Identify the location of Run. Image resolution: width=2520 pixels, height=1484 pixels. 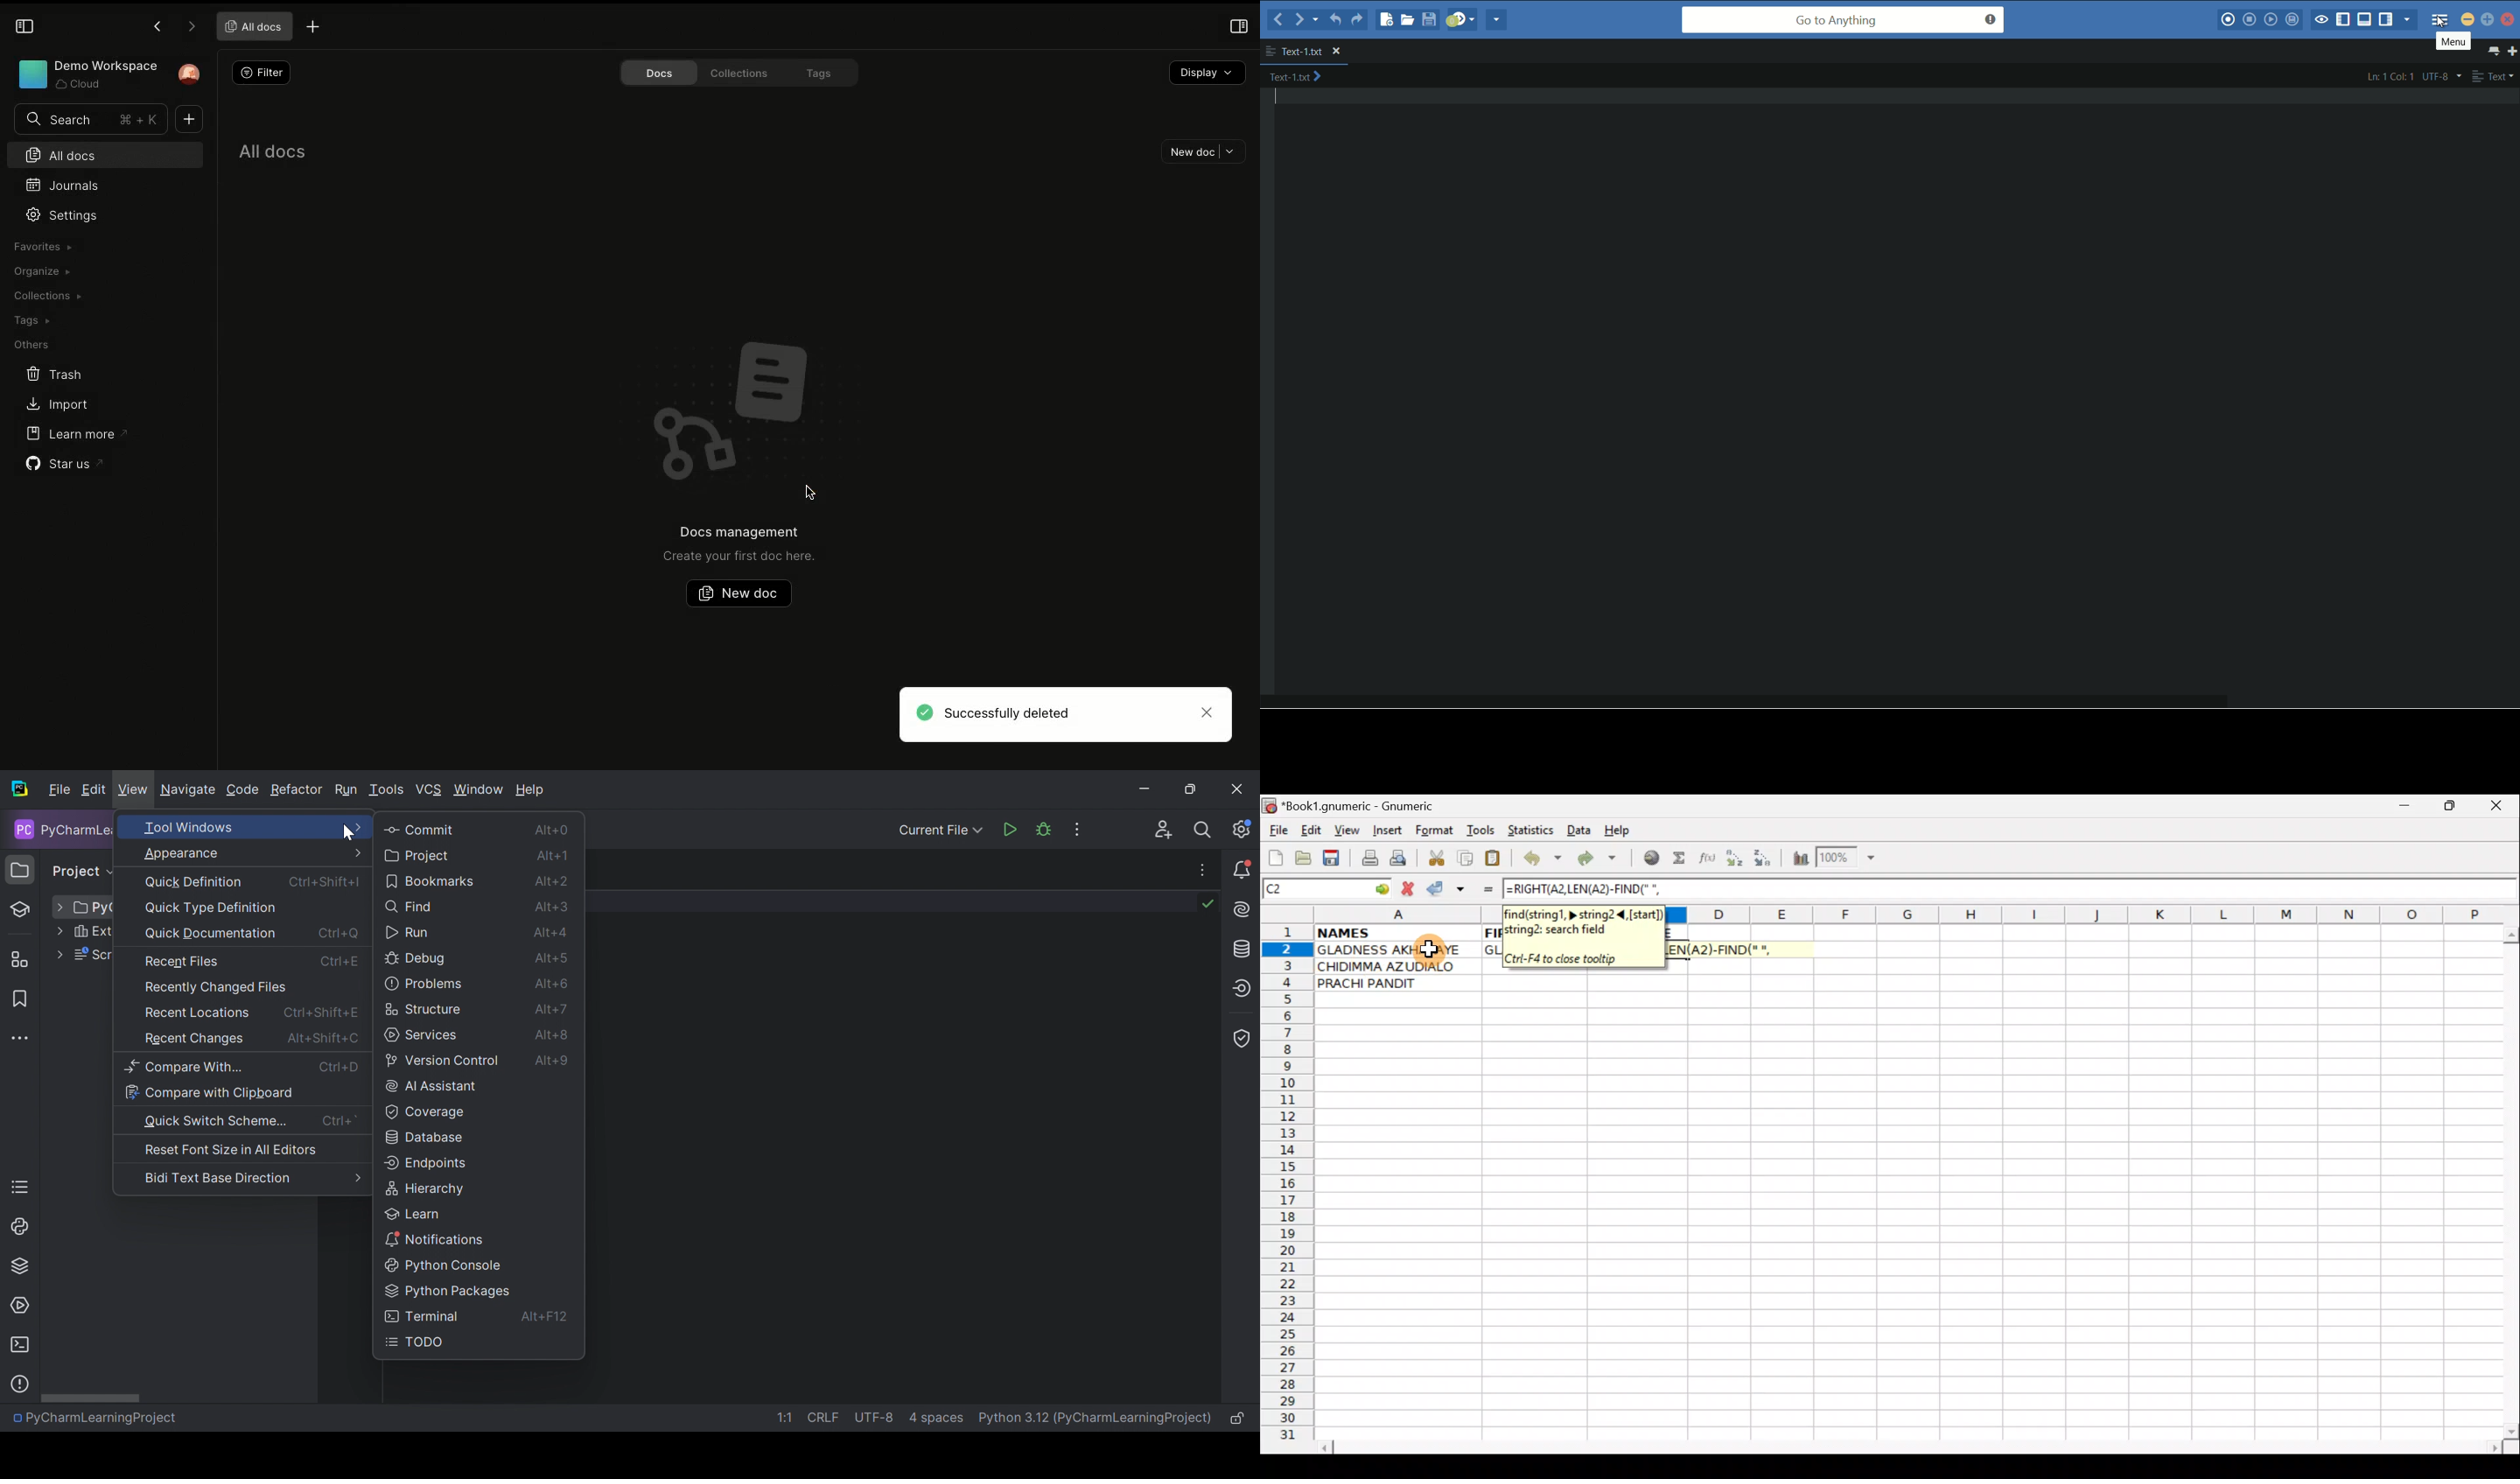
(407, 933).